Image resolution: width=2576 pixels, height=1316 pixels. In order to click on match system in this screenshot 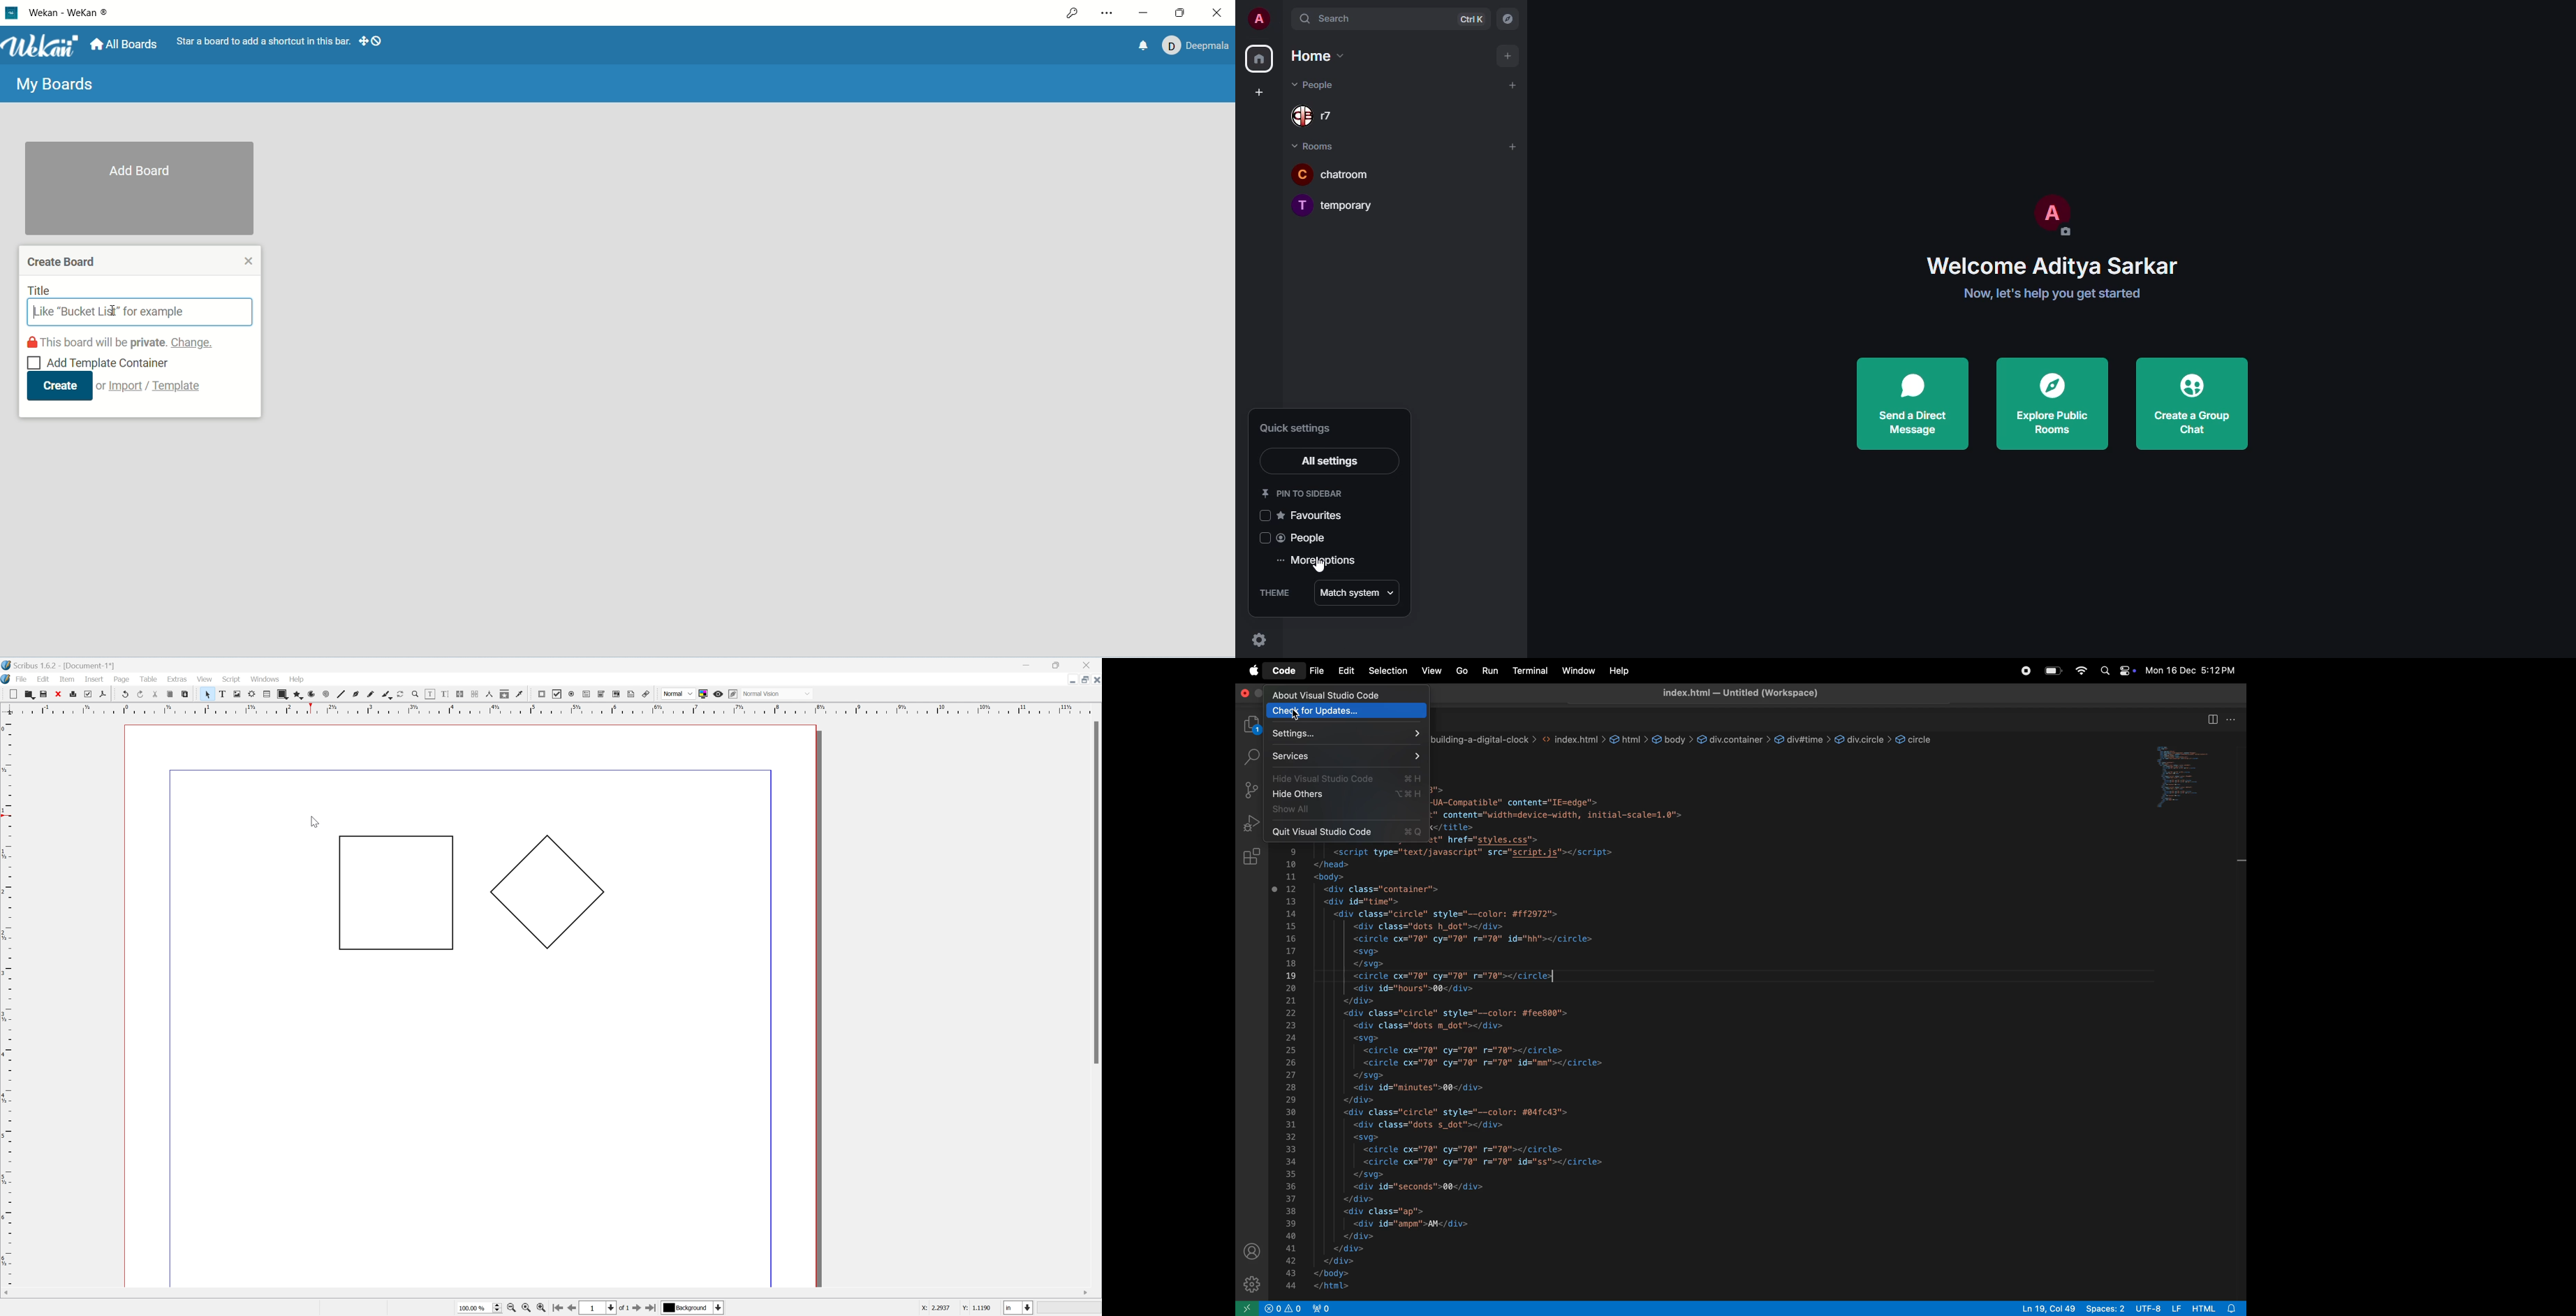, I will do `click(1358, 592)`.